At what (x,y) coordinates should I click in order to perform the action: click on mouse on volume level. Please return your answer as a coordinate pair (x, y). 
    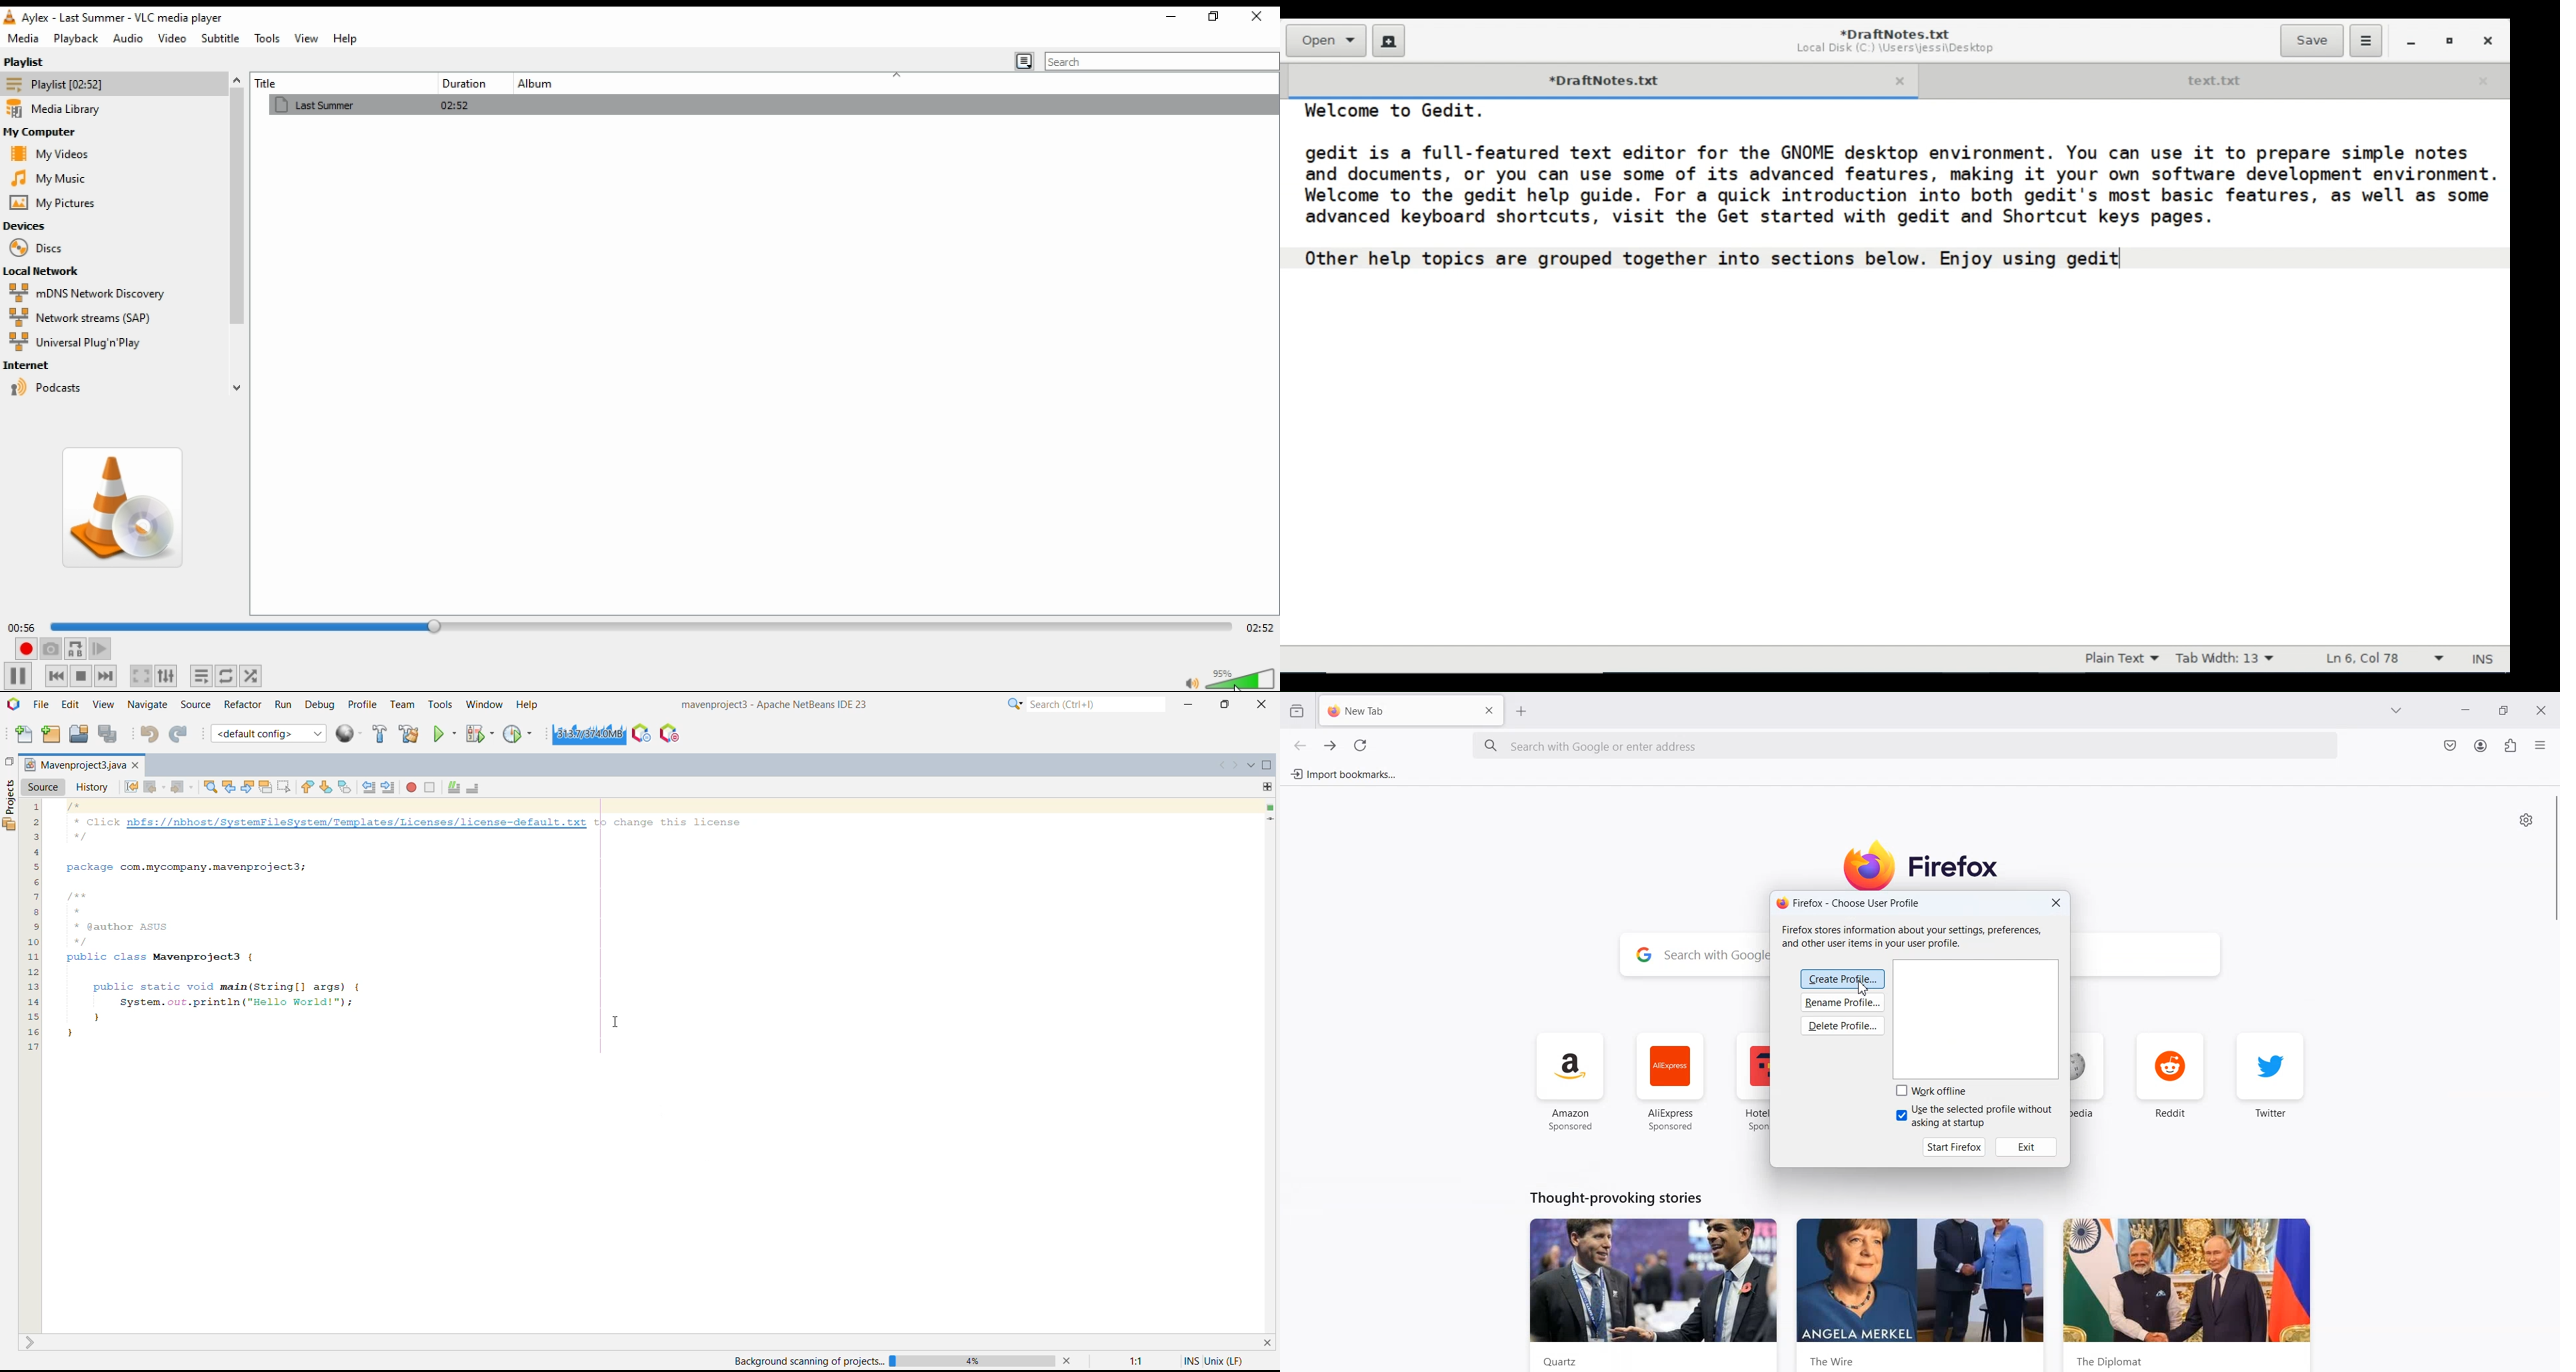
    Looking at the image, I should click on (1239, 678).